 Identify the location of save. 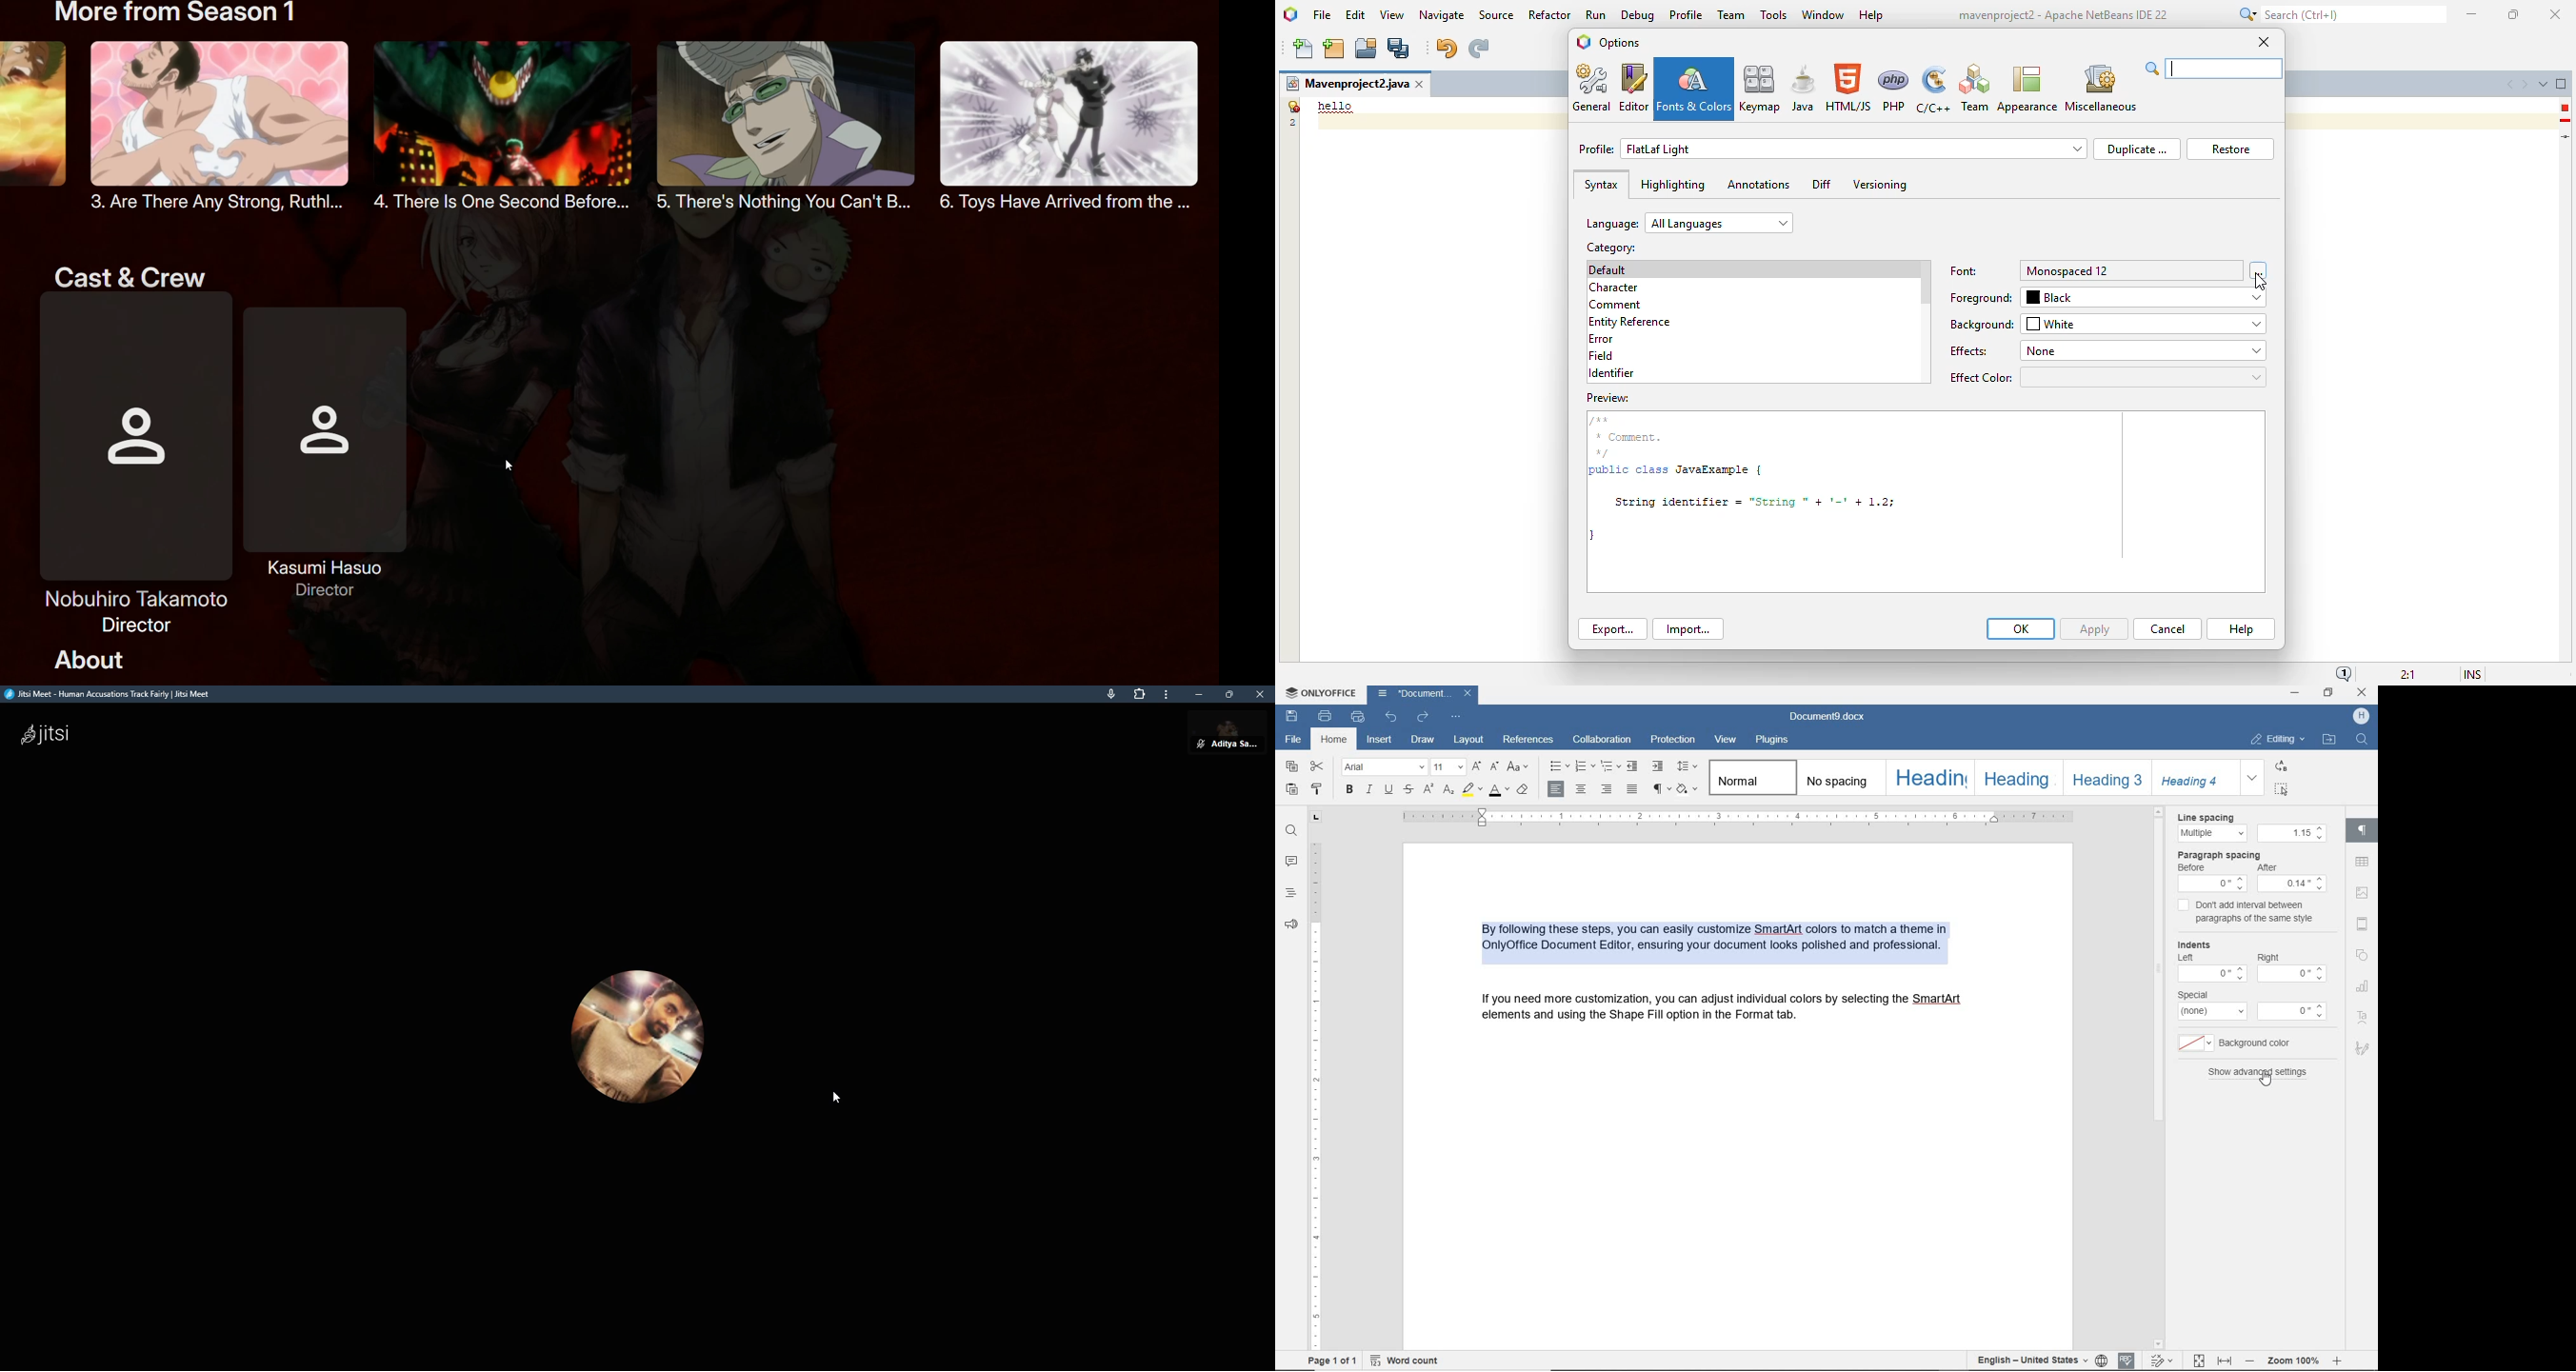
(1292, 715).